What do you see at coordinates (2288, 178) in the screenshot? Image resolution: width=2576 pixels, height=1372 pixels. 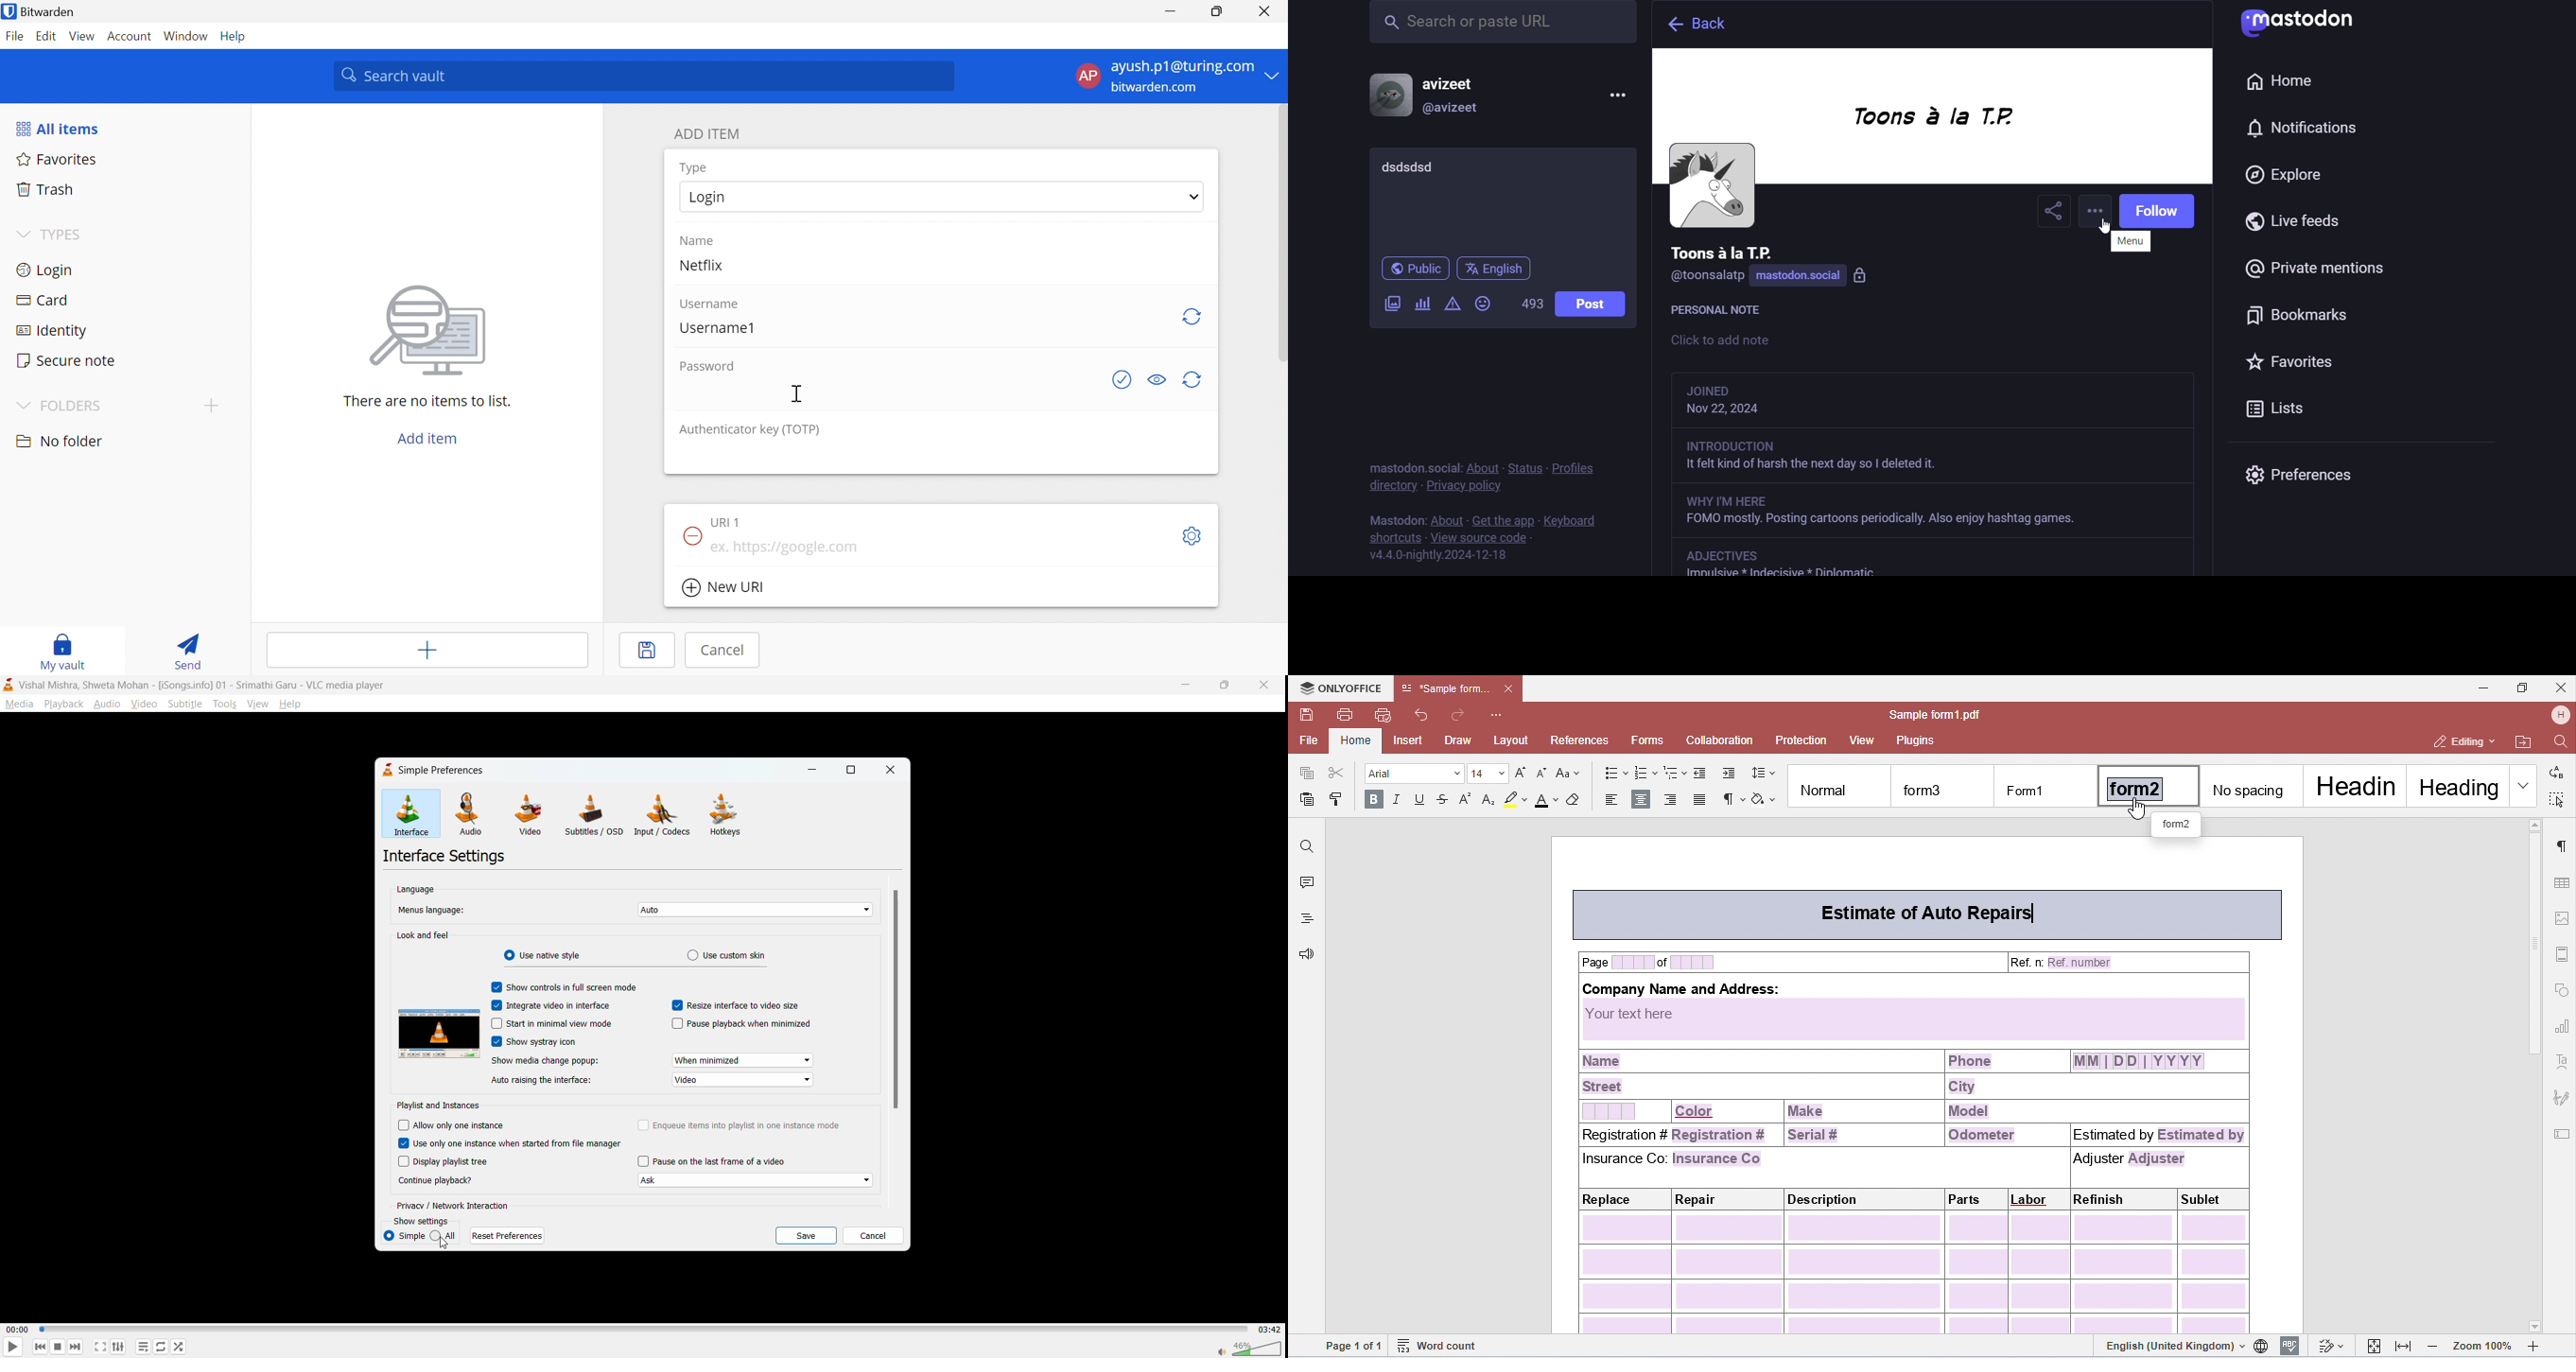 I see `explore ` at bounding box center [2288, 178].